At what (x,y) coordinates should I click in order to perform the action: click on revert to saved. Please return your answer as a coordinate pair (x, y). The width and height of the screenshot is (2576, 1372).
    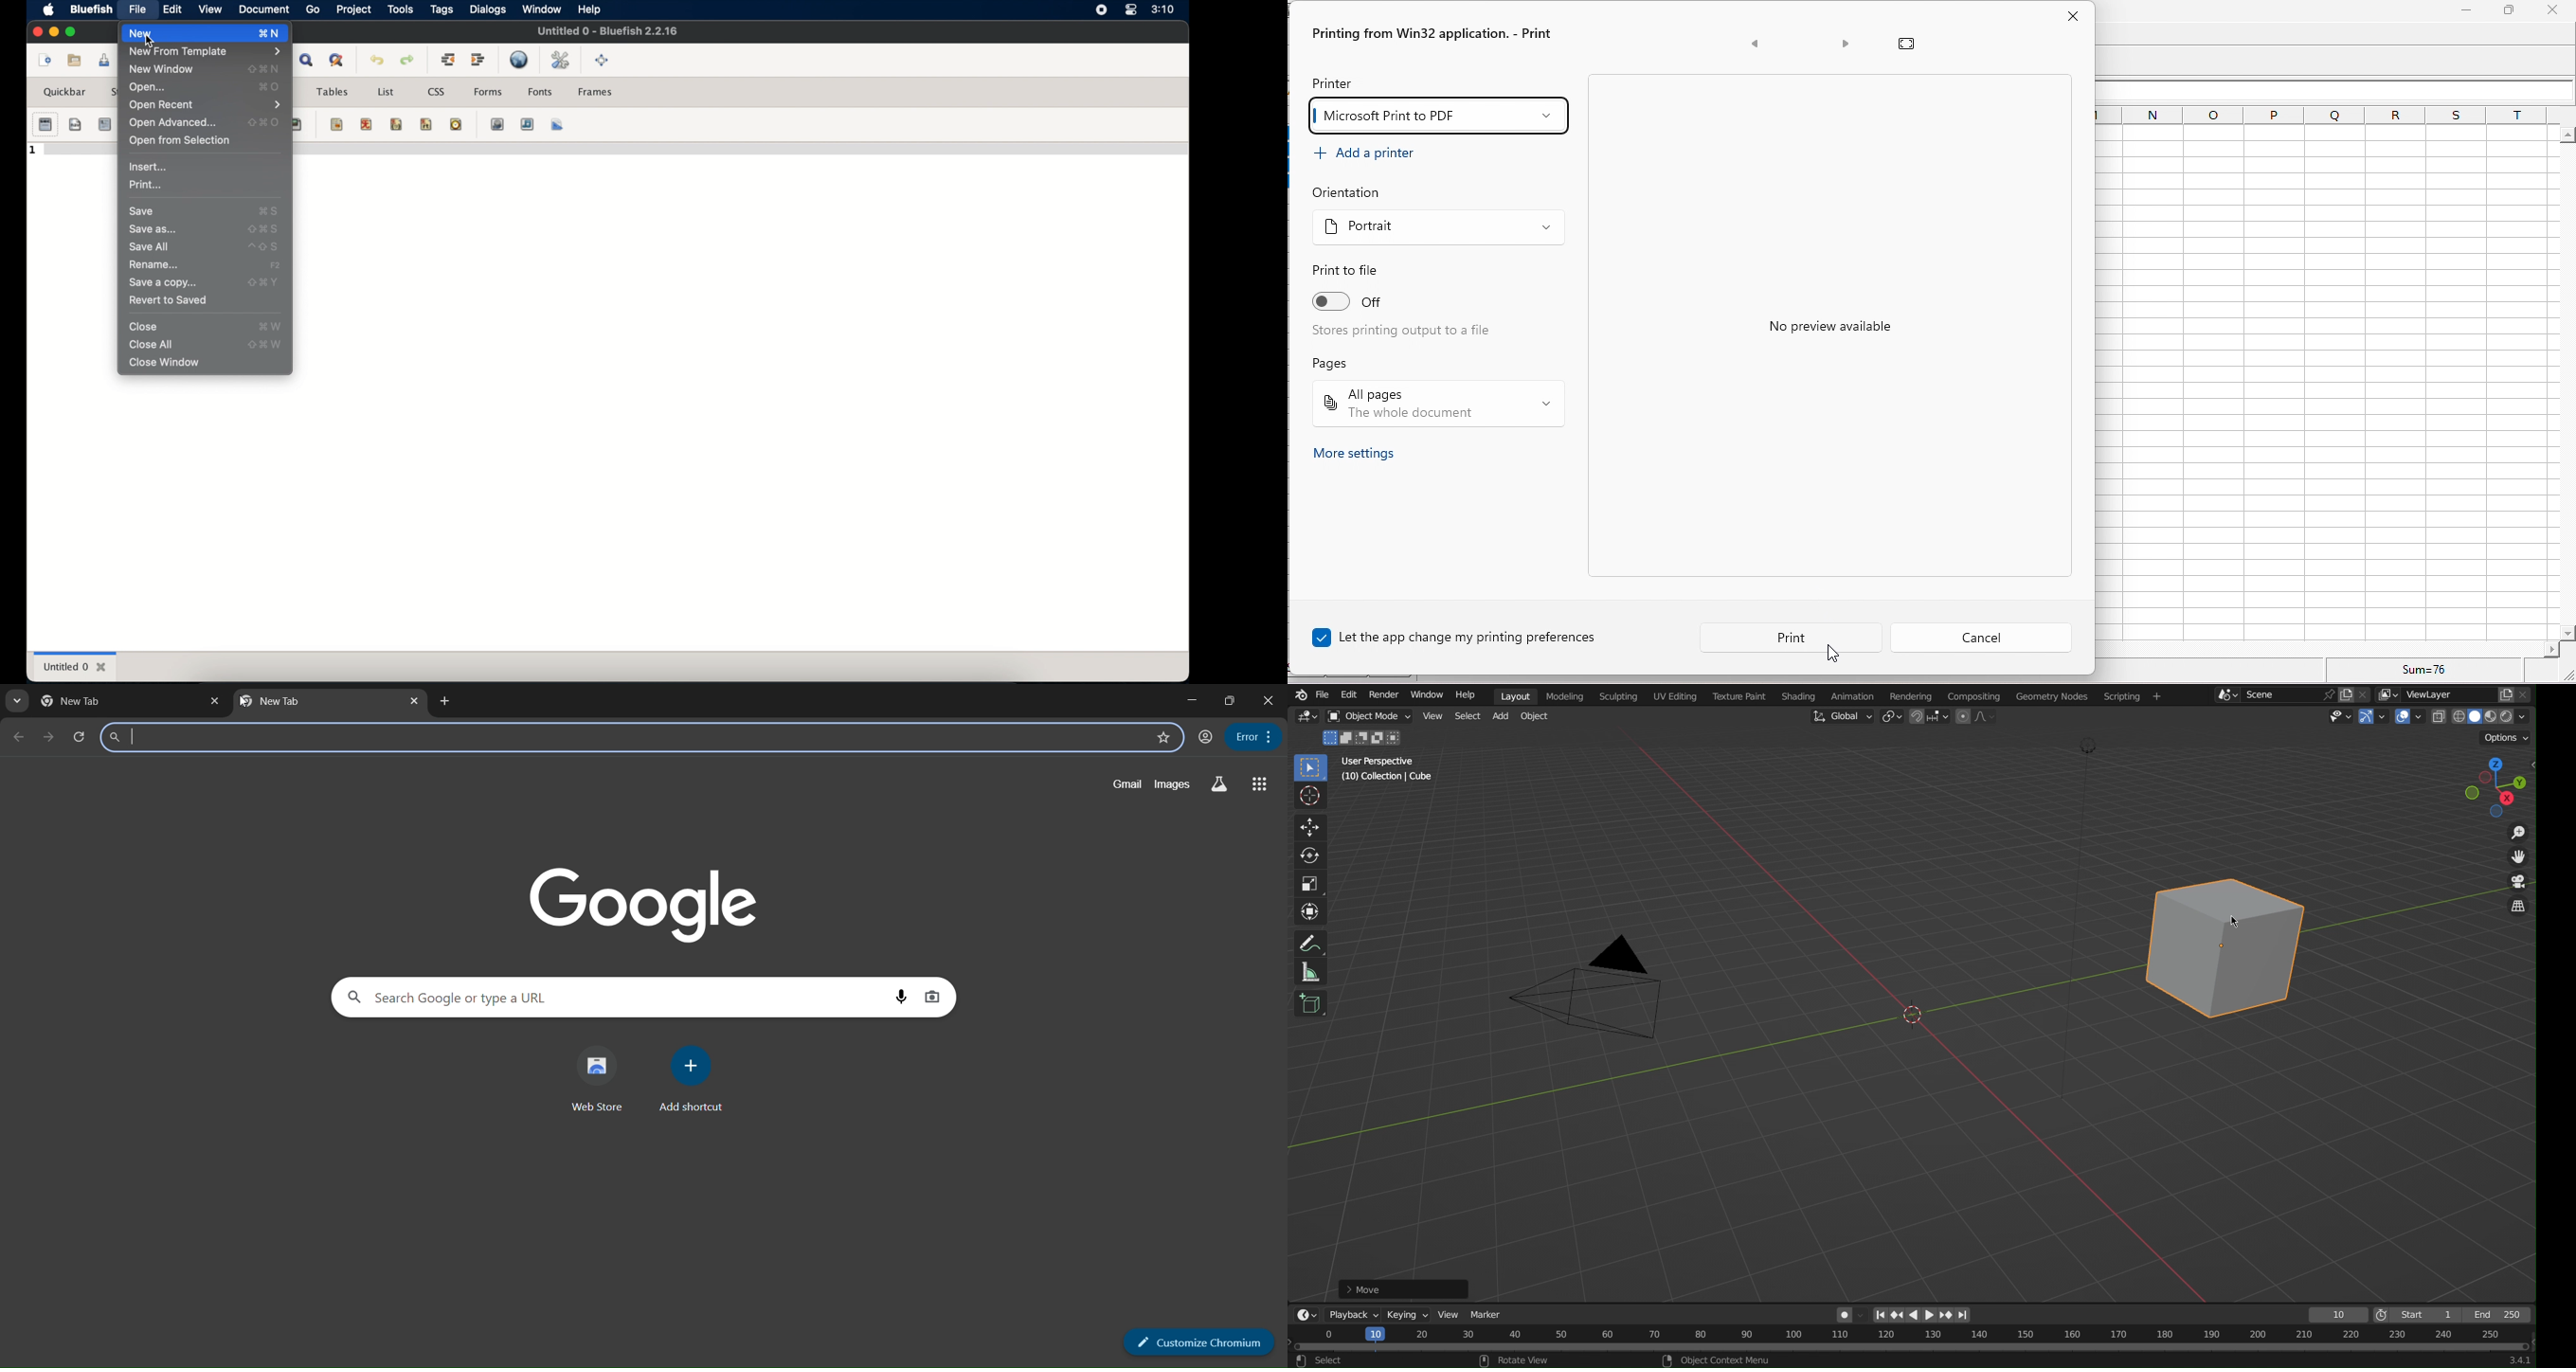
    Looking at the image, I should click on (168, 301).